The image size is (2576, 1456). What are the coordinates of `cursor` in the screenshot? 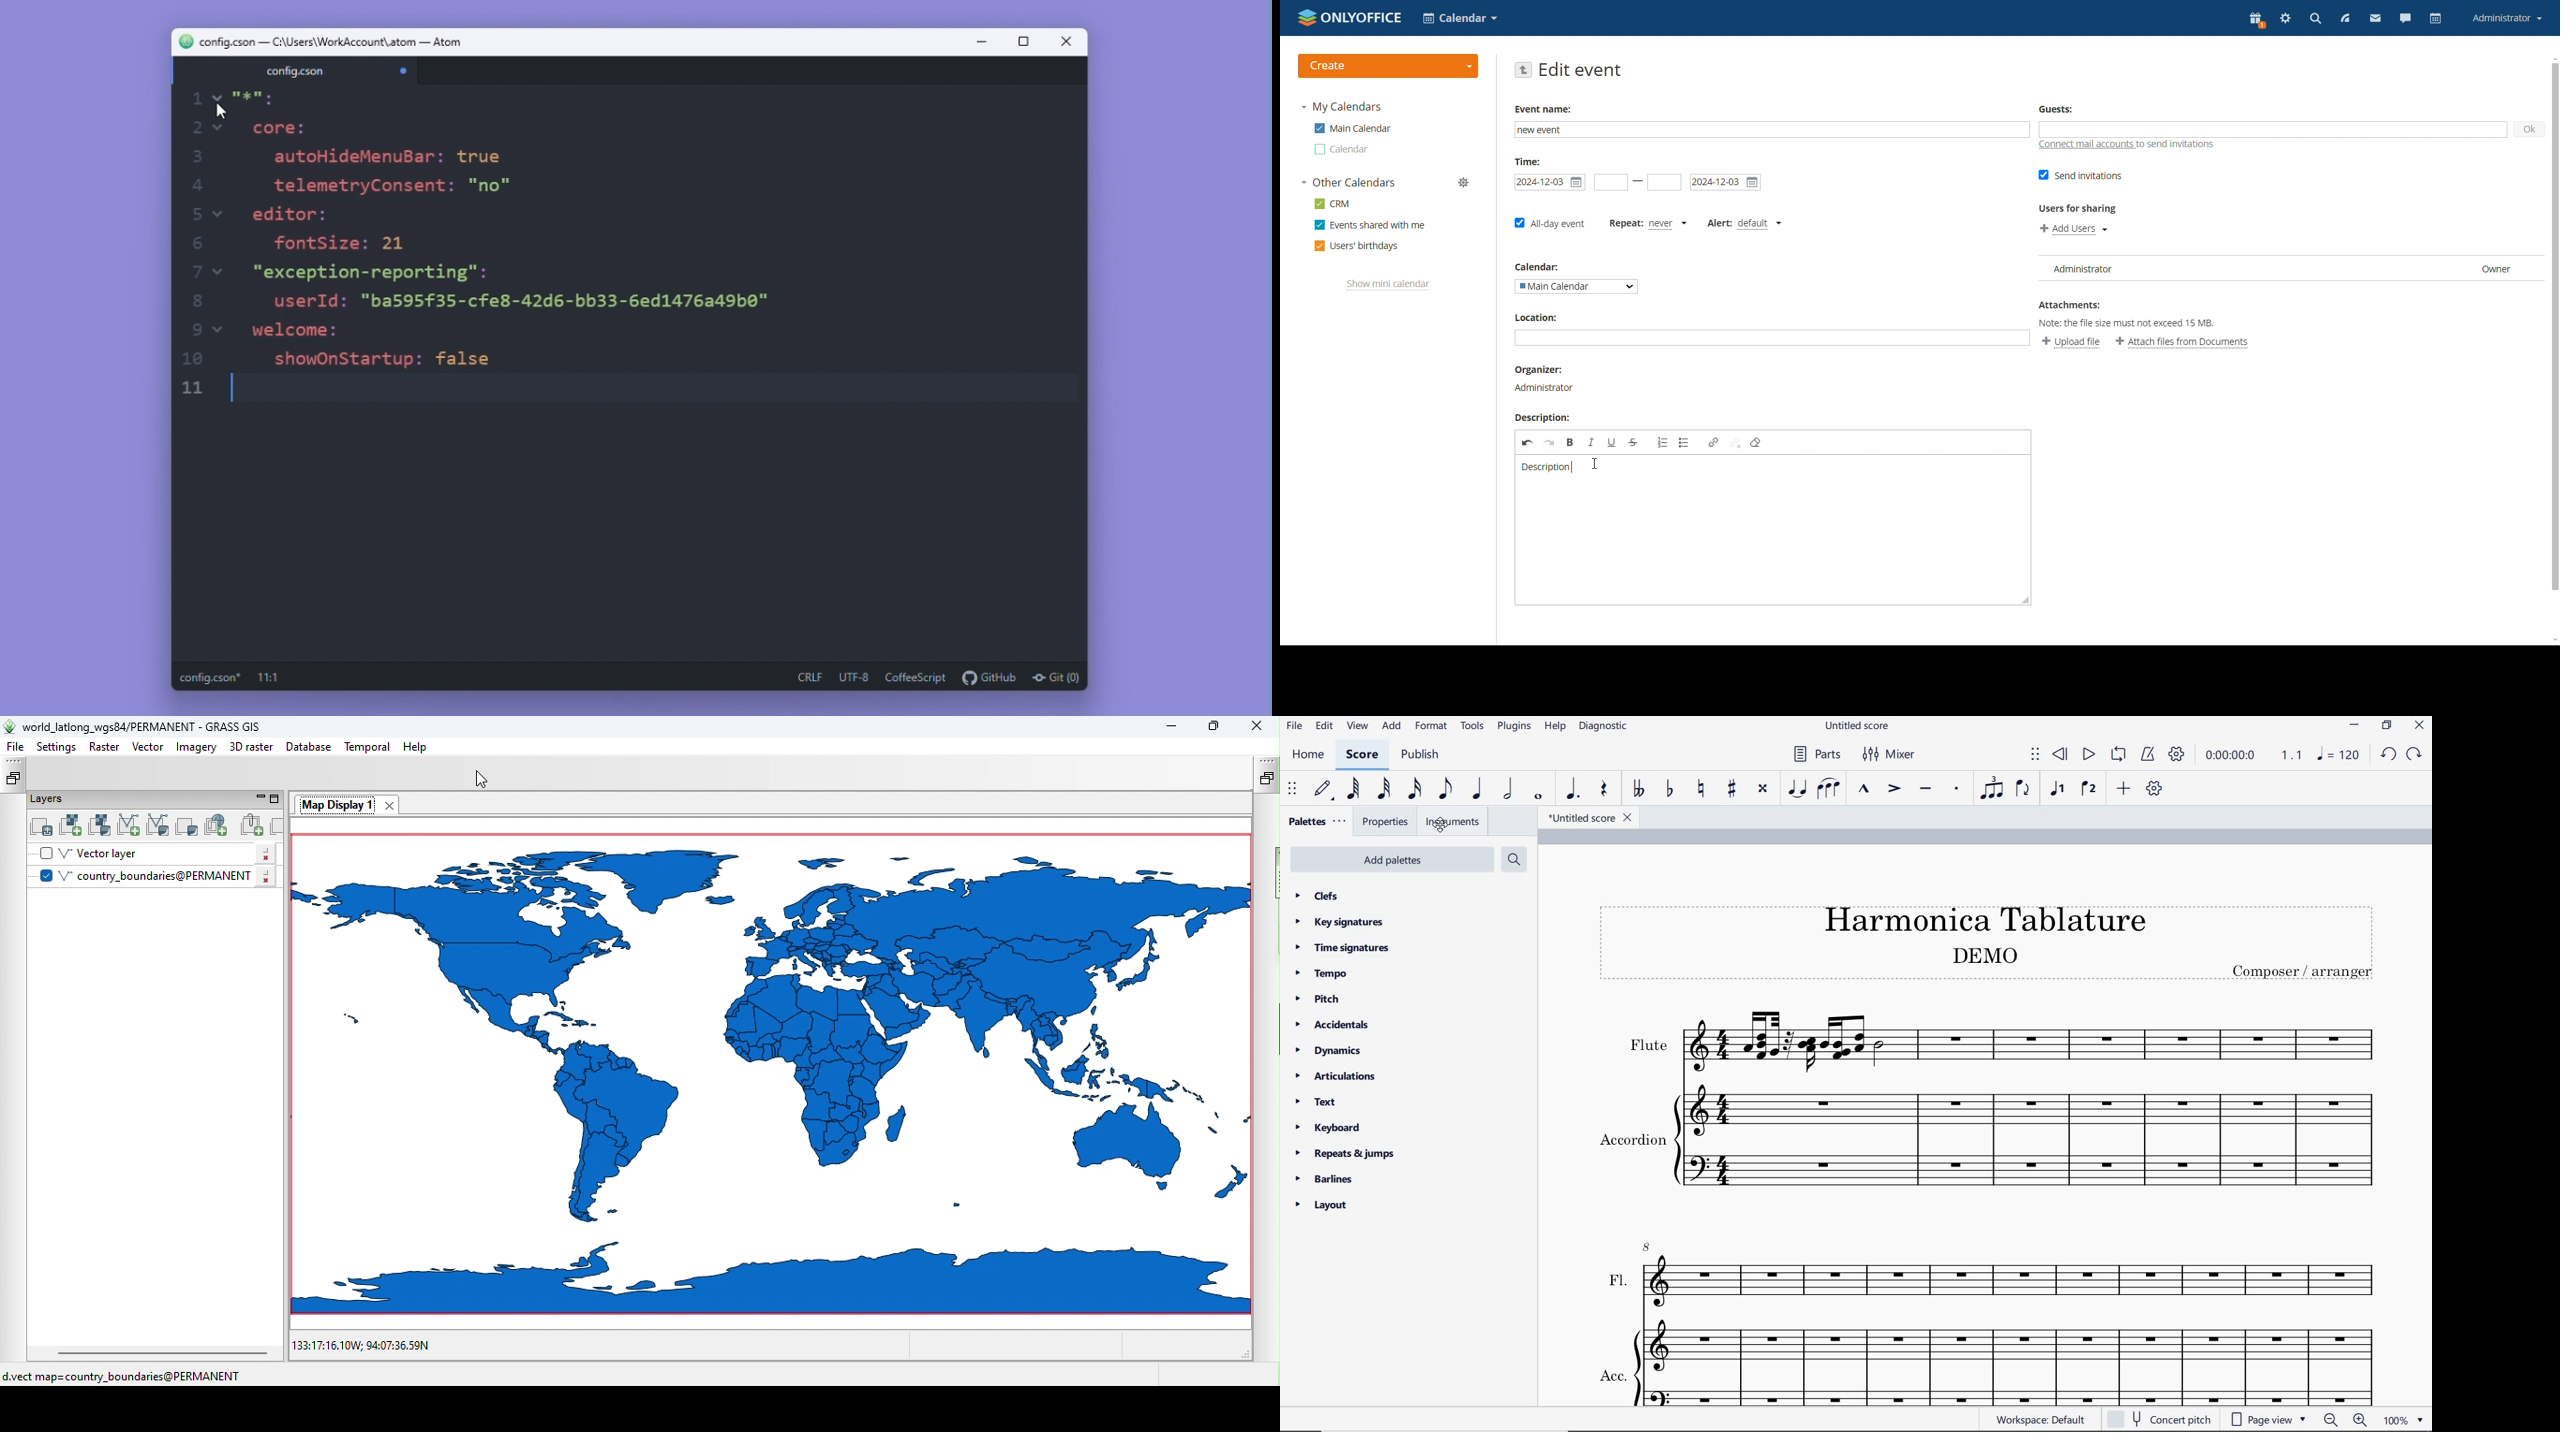 It's located at (1596, 463).